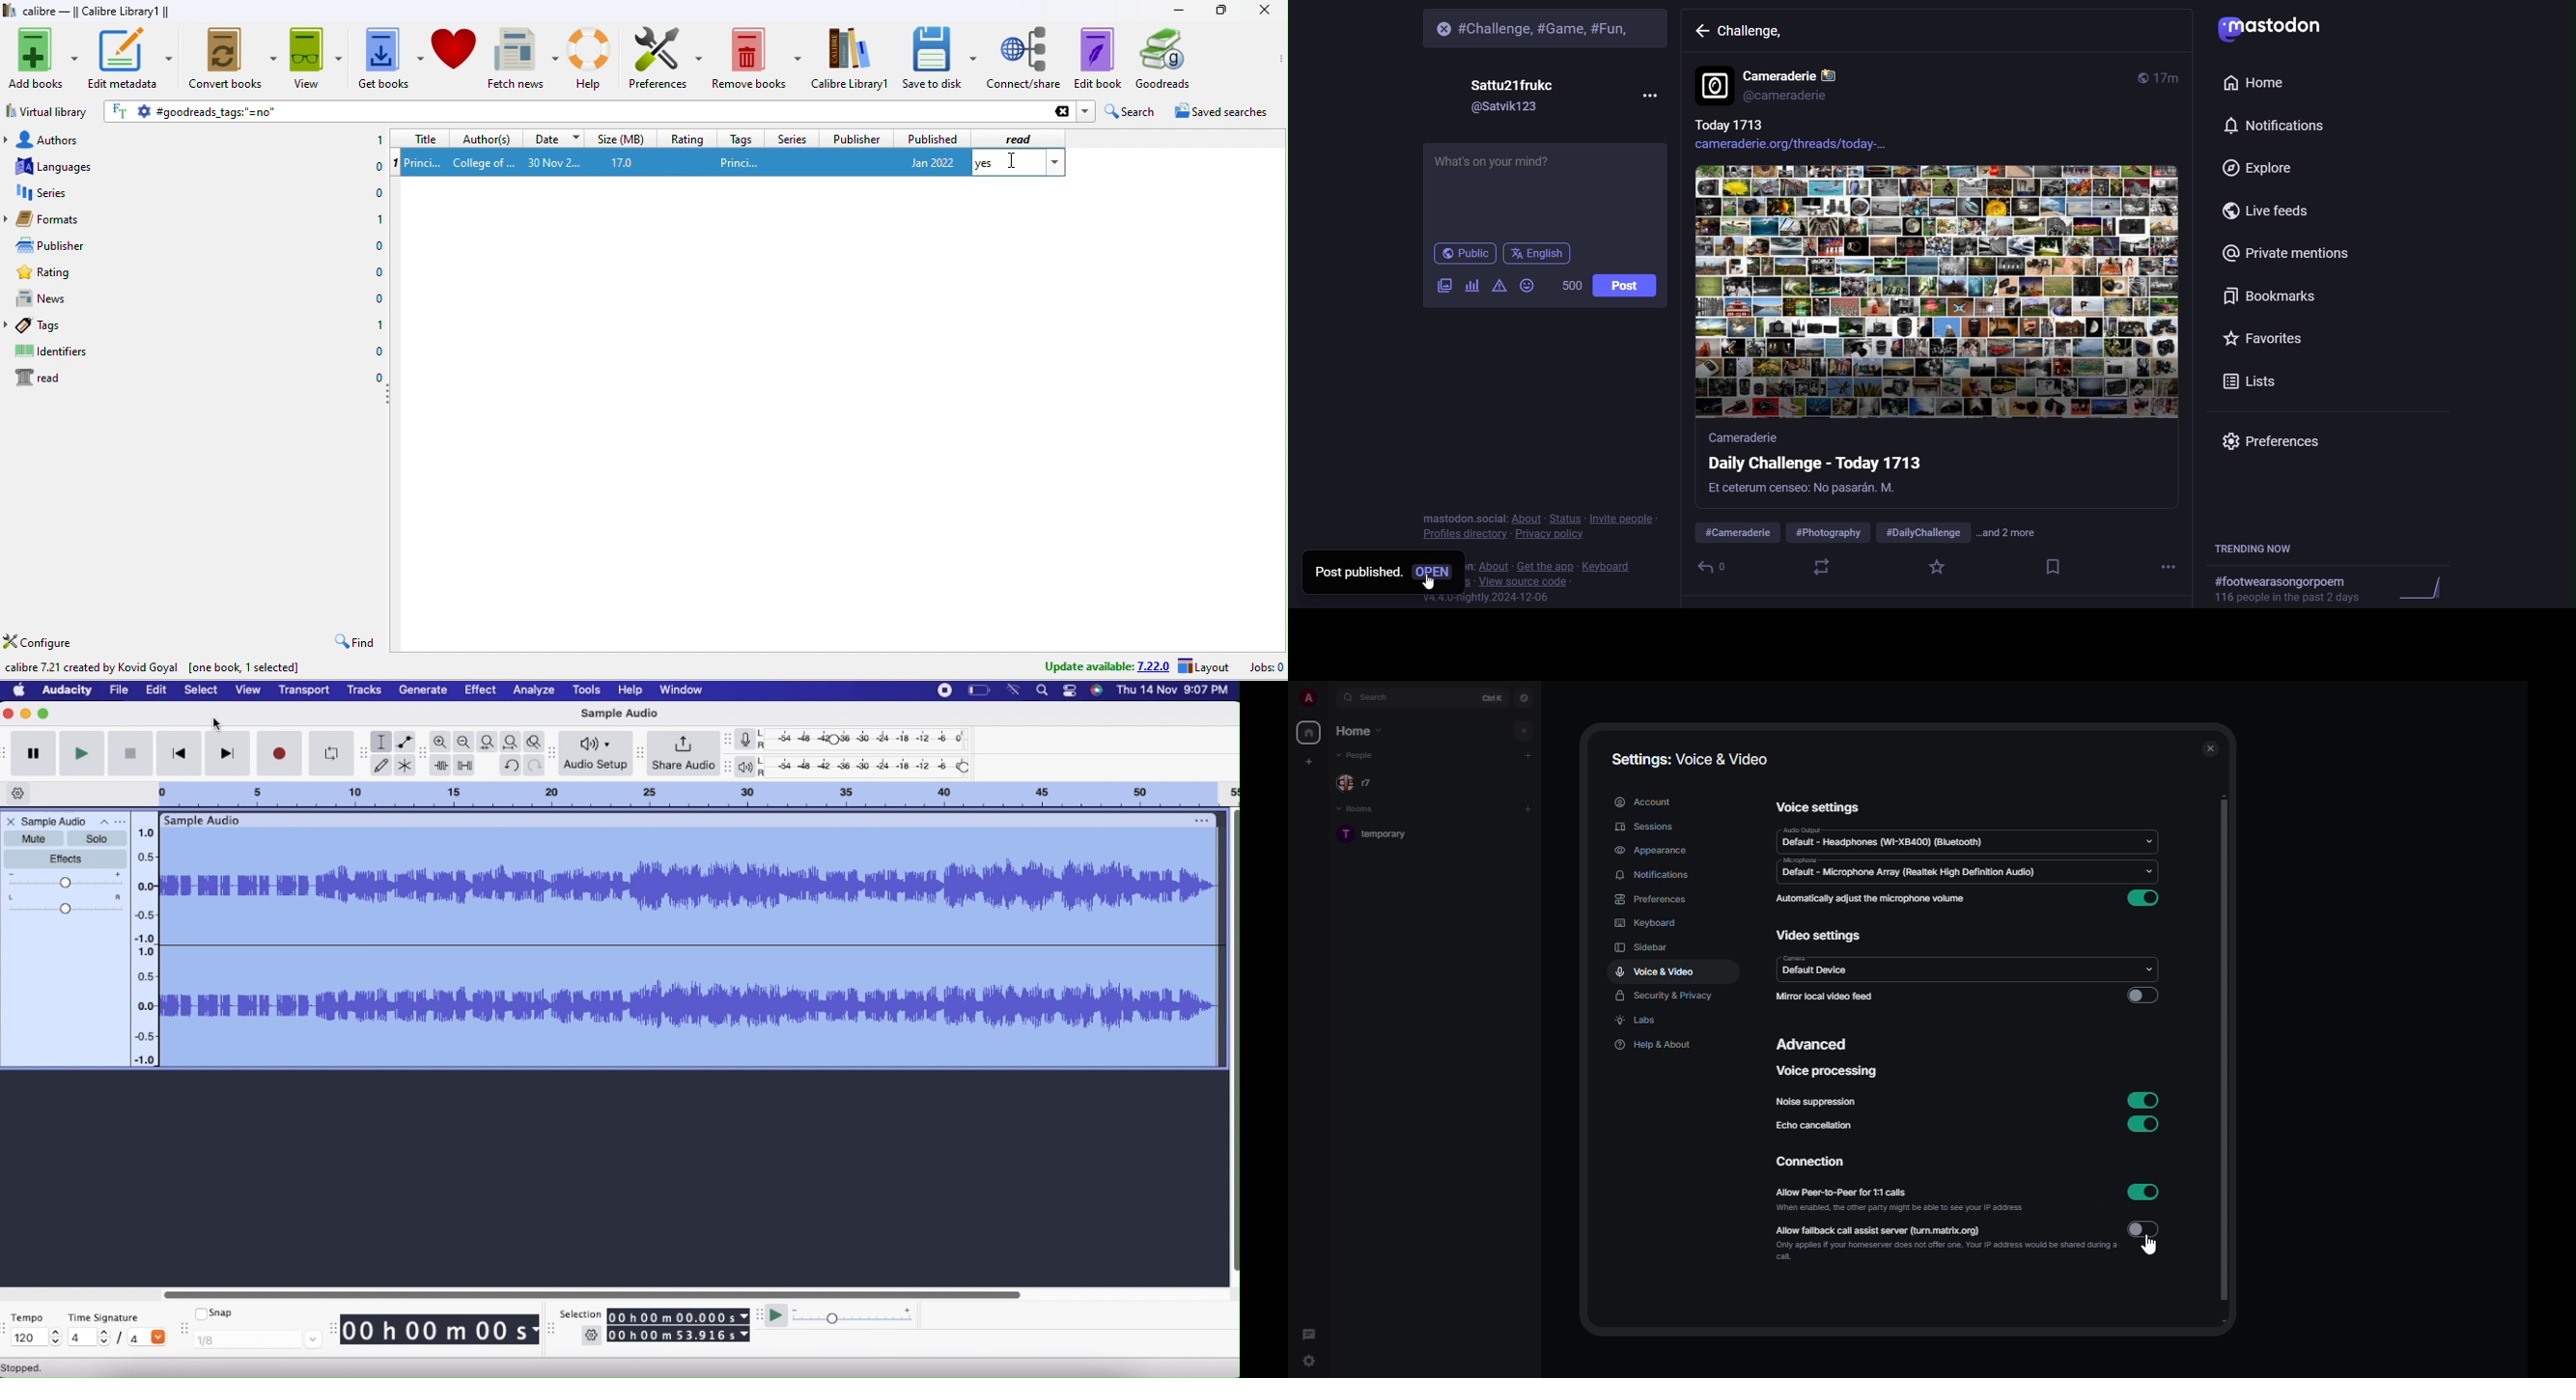 The height and width of the screenshot is (1400, 2576). I want to click on post, so click(1625, 286).